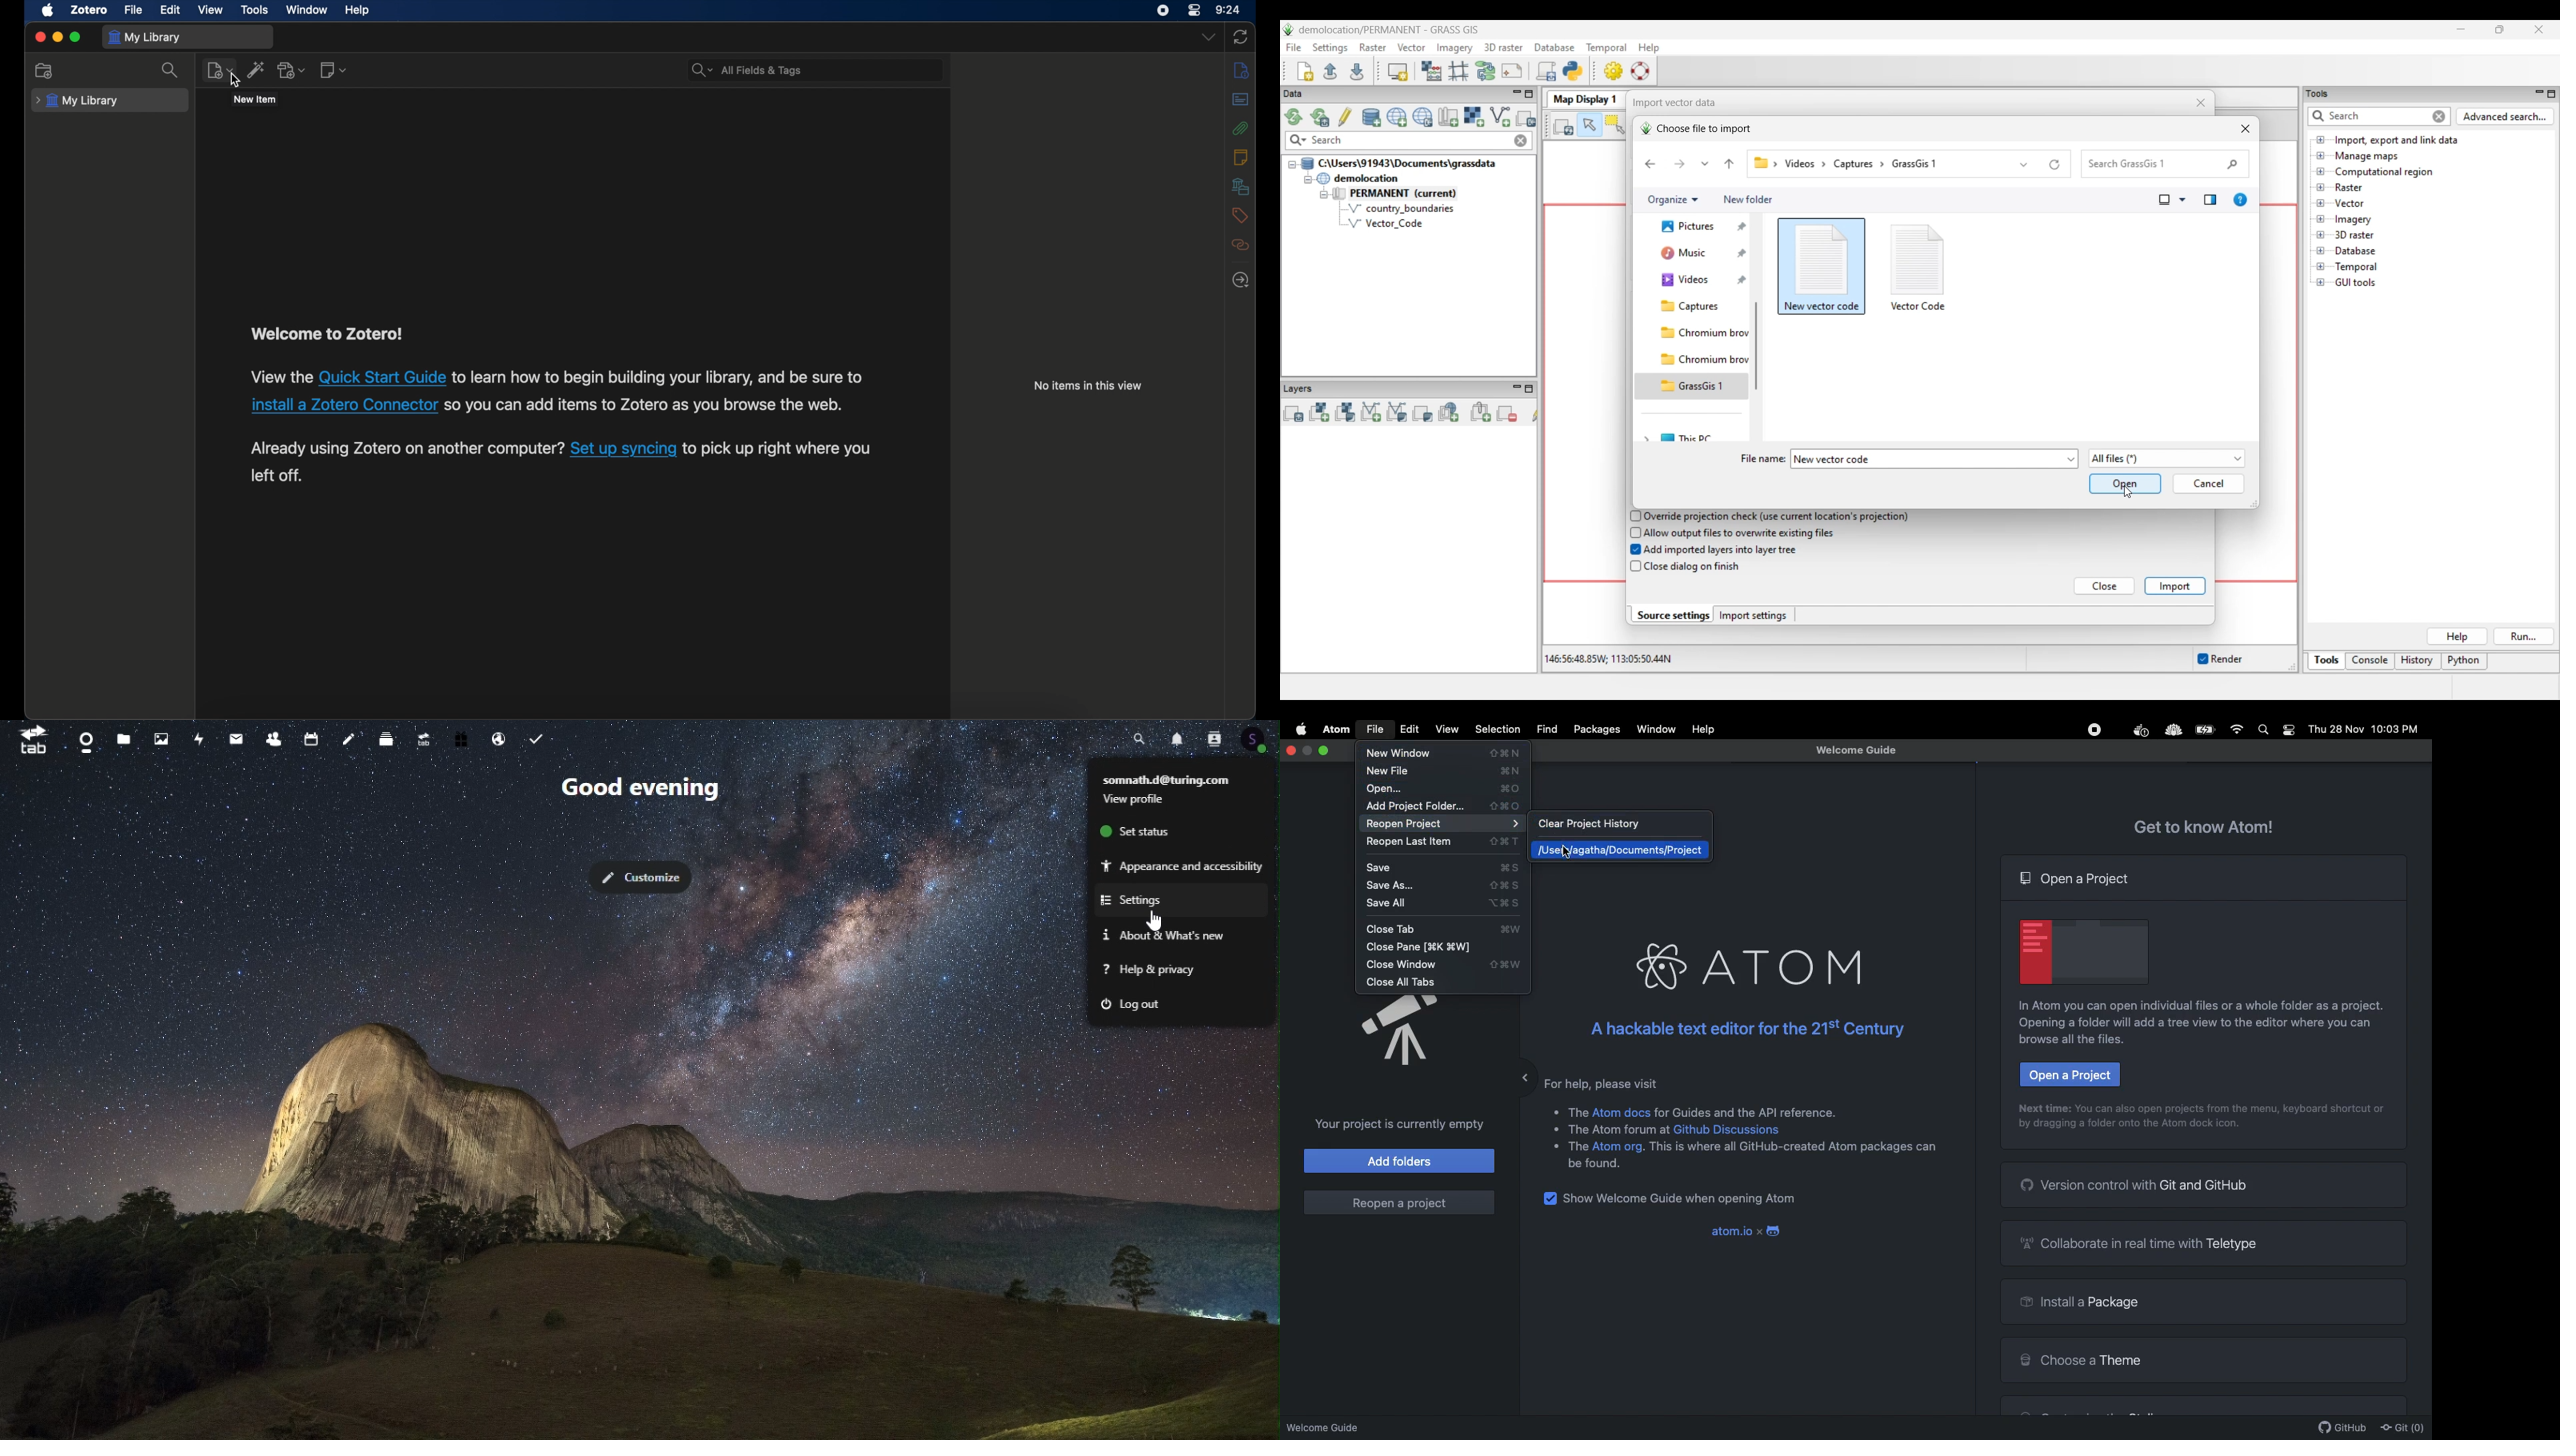 This screenshot has height=1456, width=2576. I want to click on Collaborate in real time with Teletype, so click(2144, 1242).